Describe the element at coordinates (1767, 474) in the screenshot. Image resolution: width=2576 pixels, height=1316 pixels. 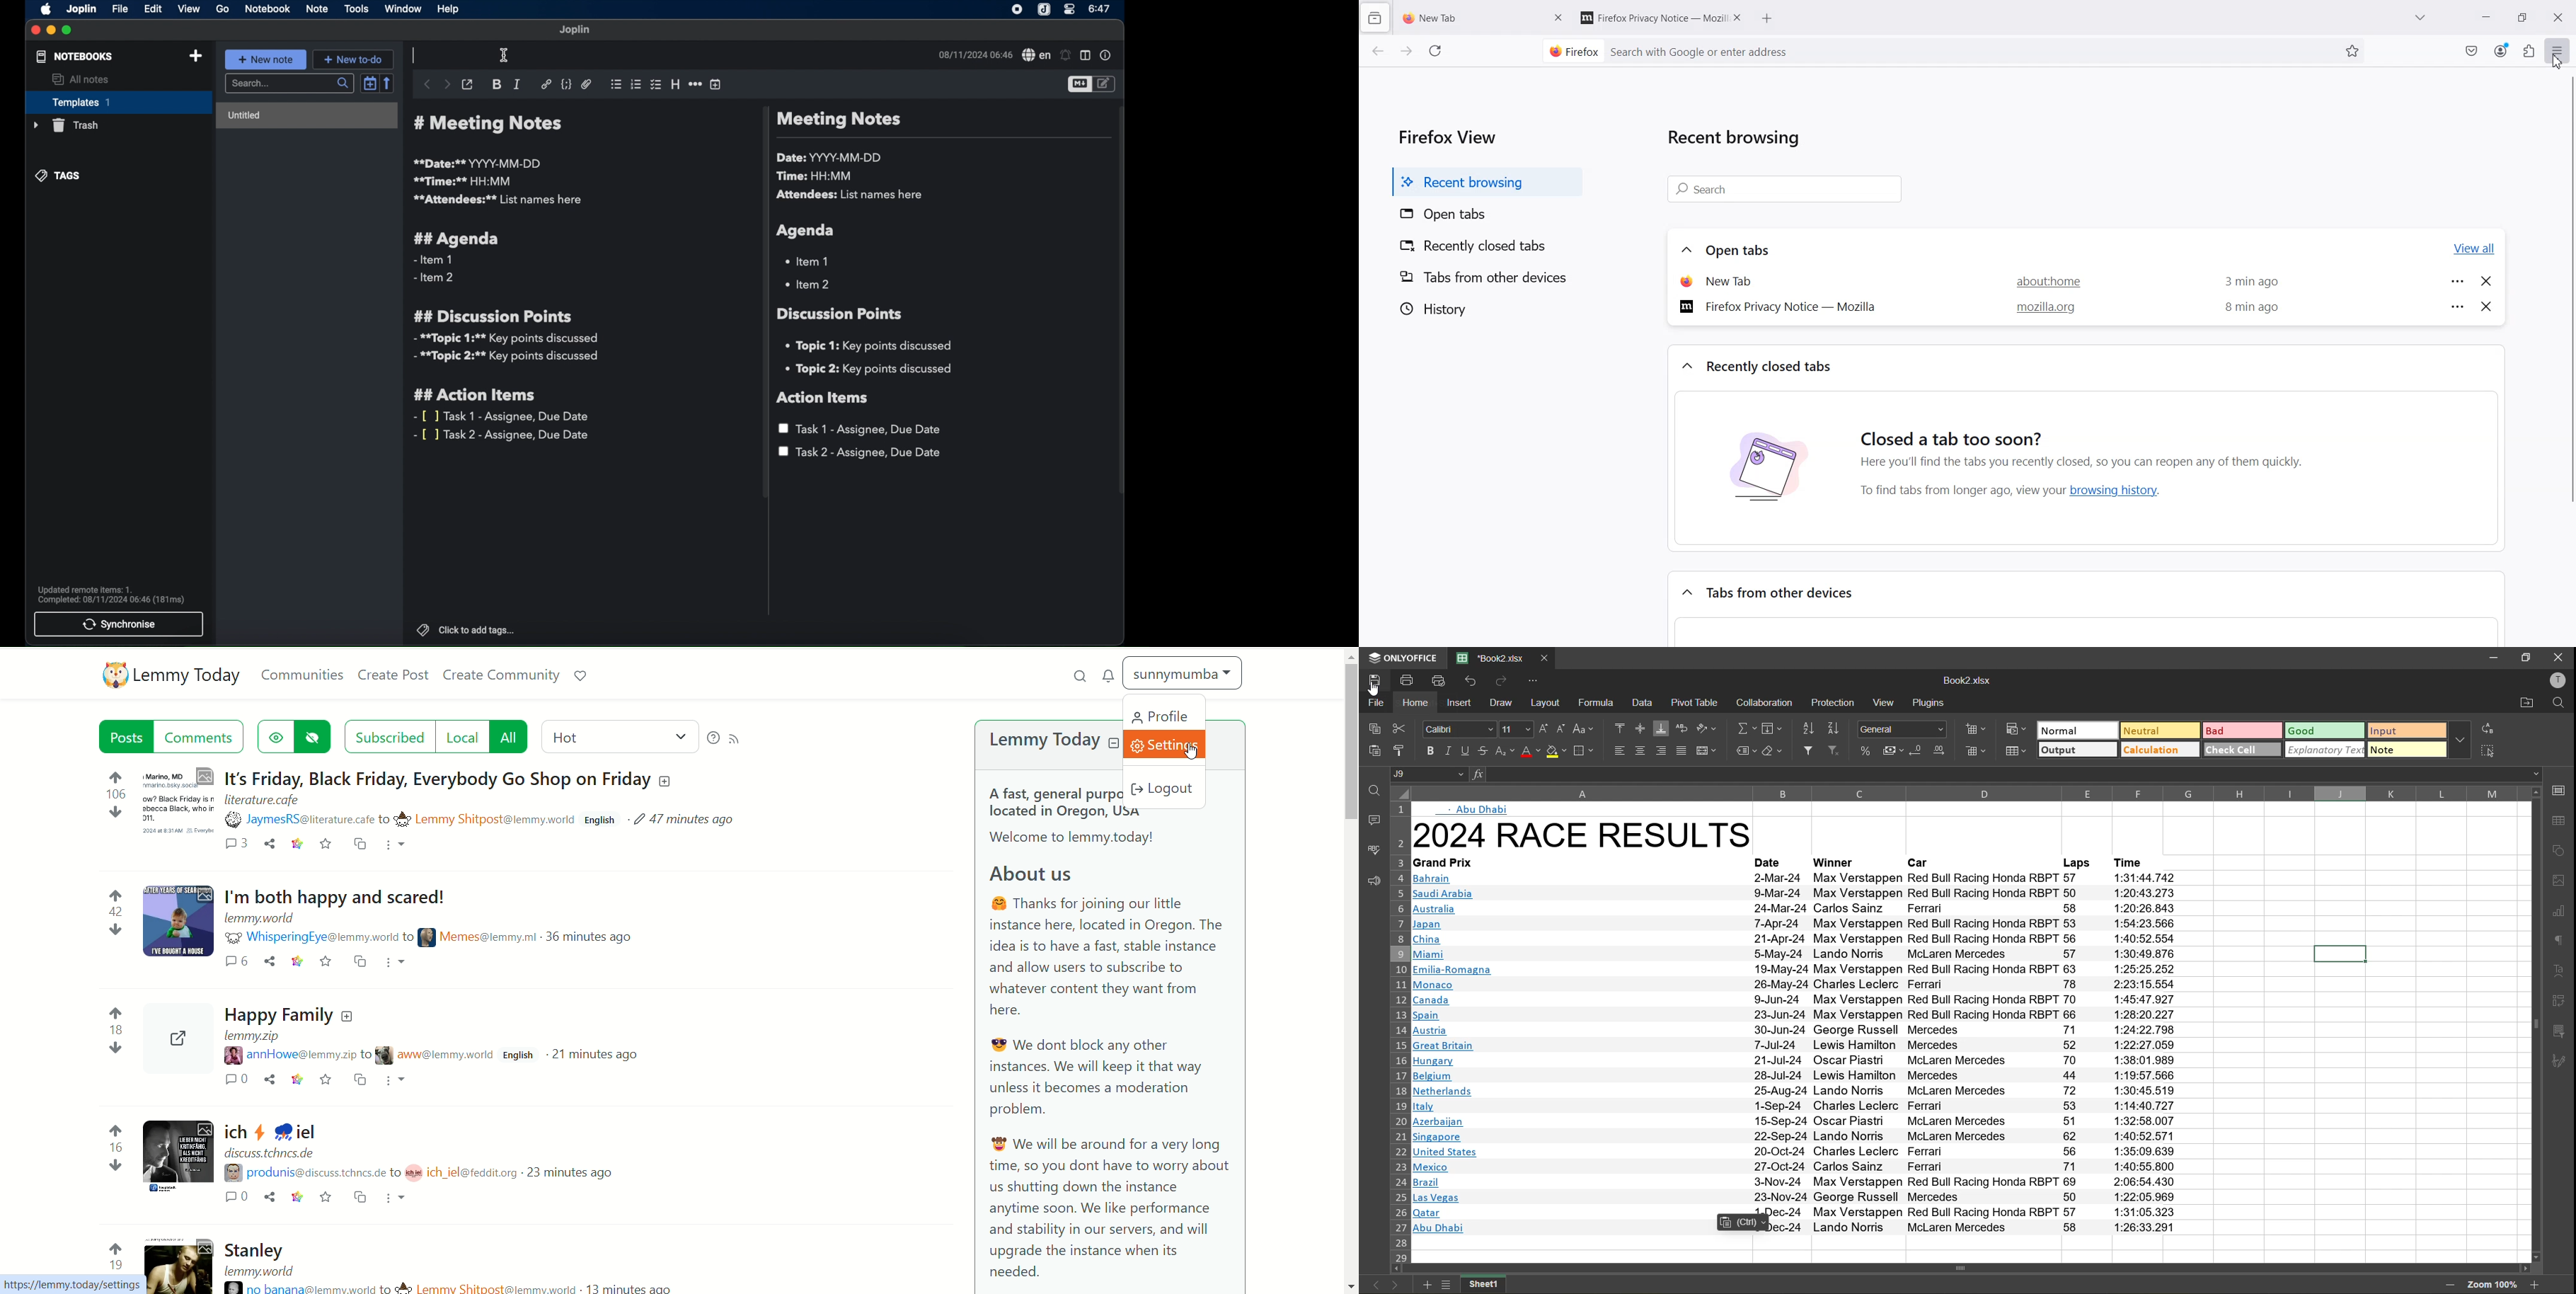
I see `image` at that location.